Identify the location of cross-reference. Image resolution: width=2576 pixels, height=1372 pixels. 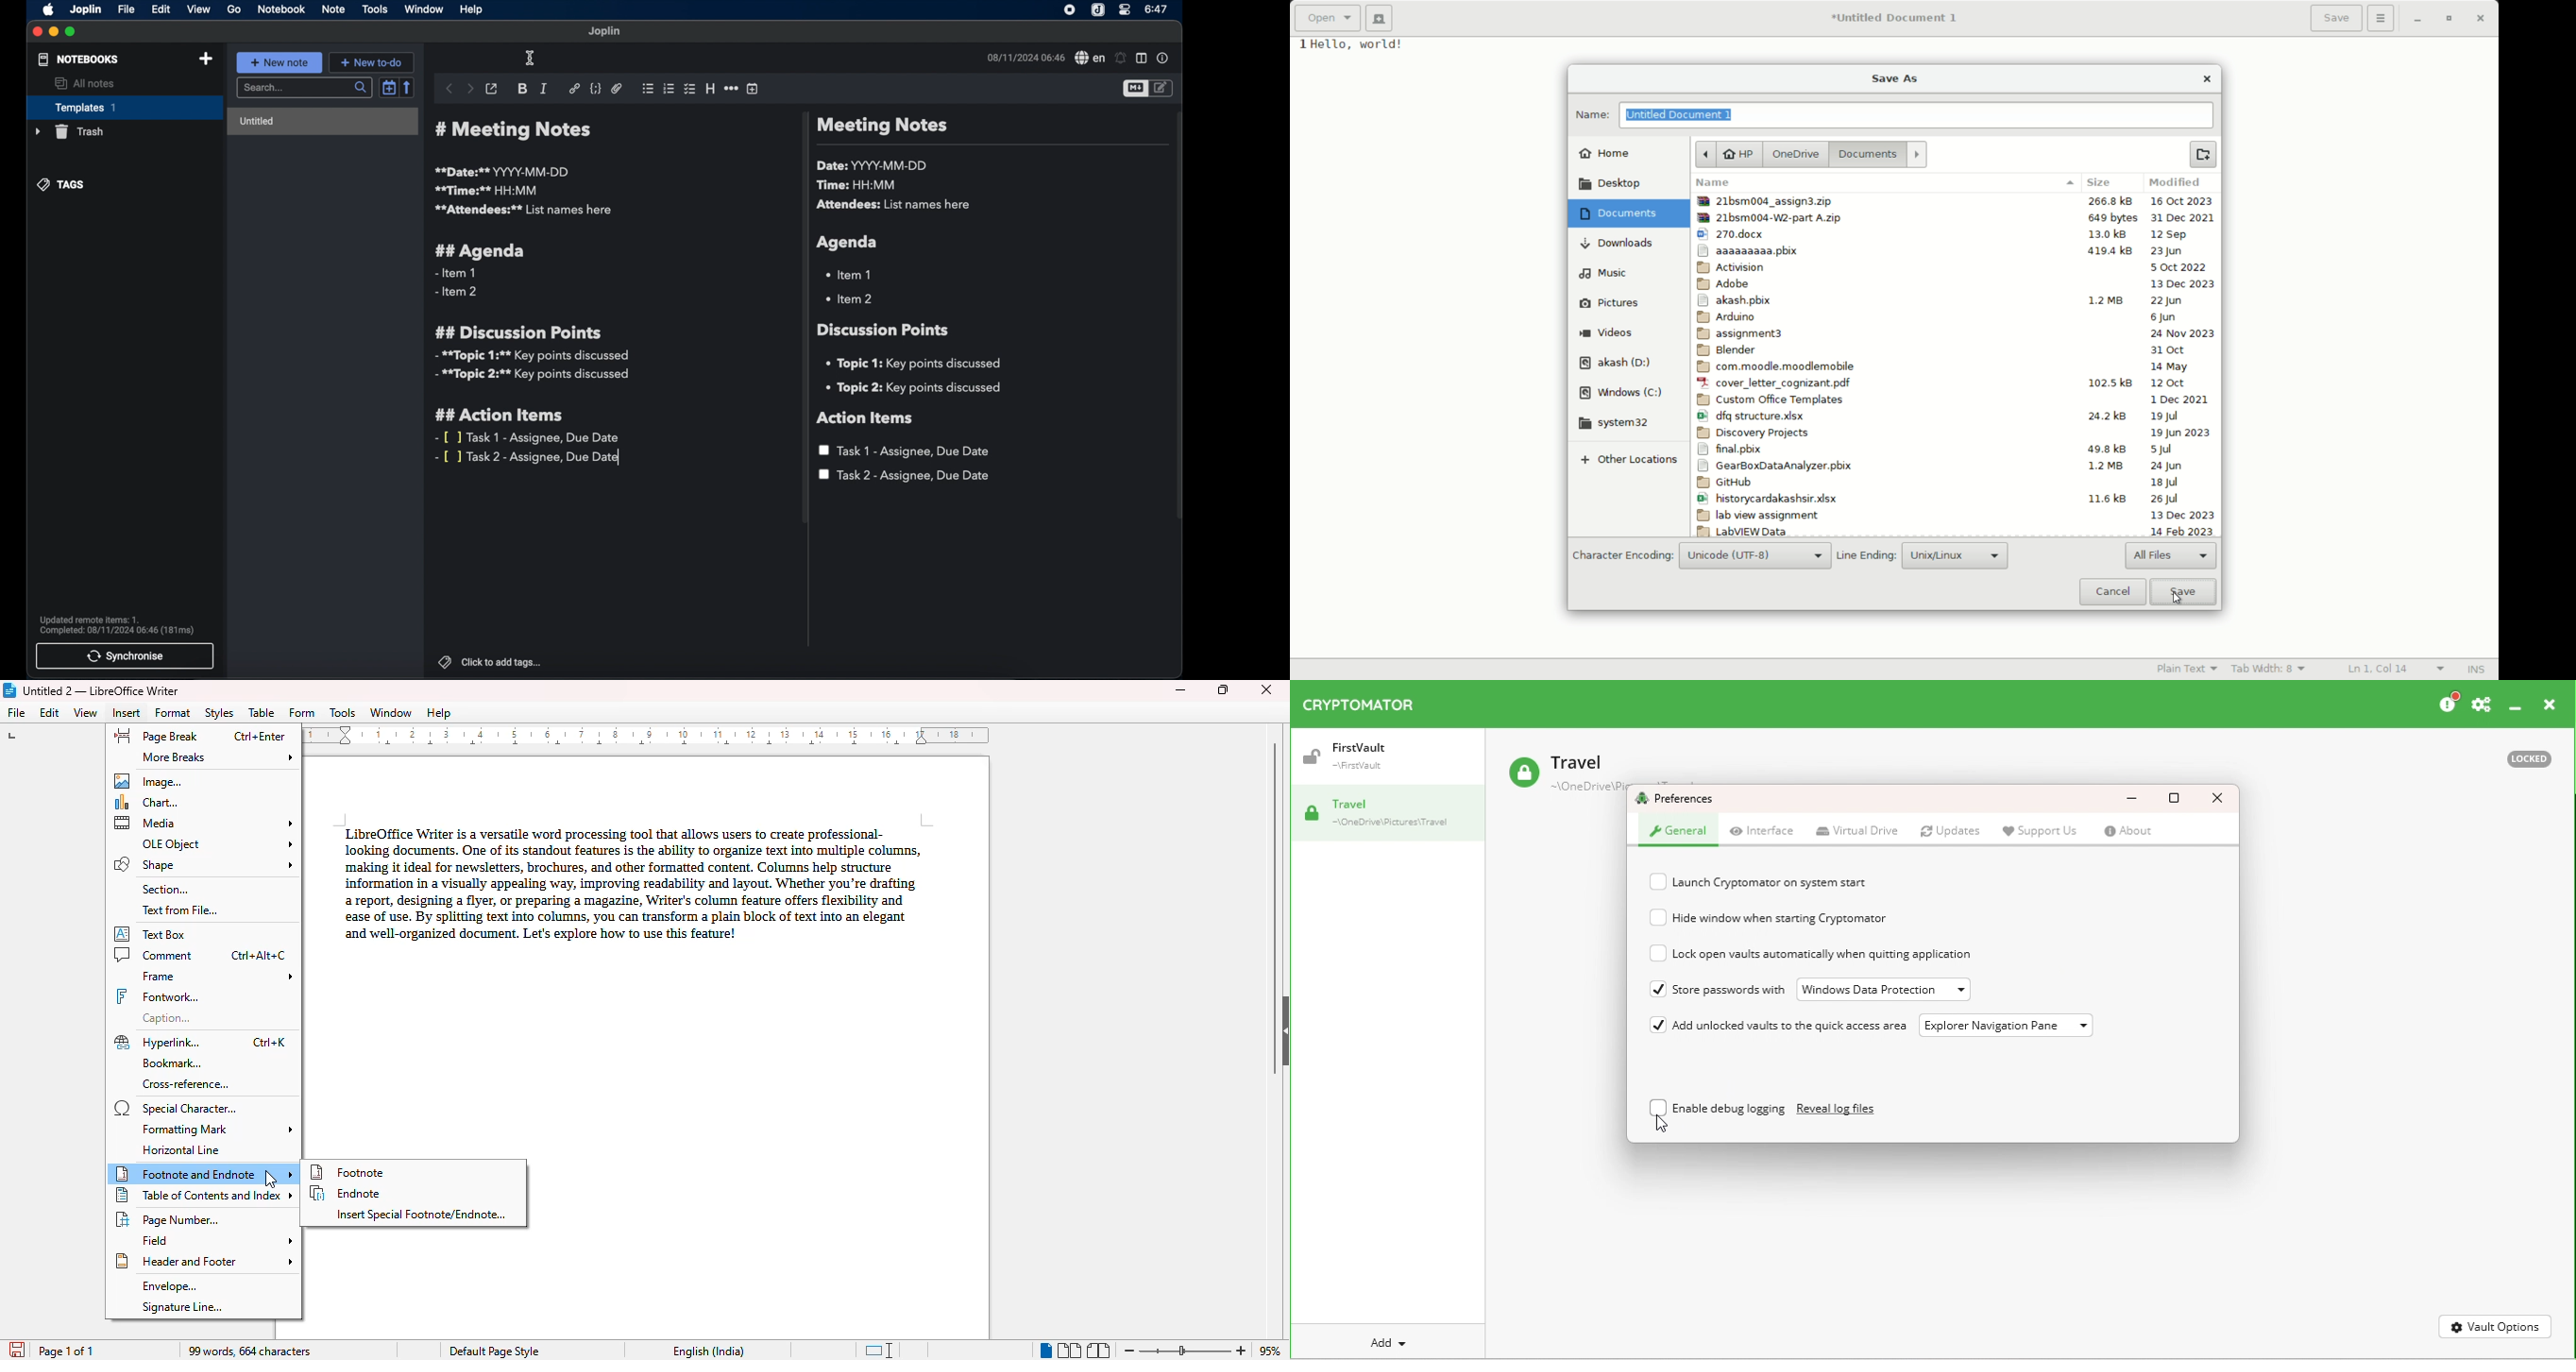
(187, 1085).